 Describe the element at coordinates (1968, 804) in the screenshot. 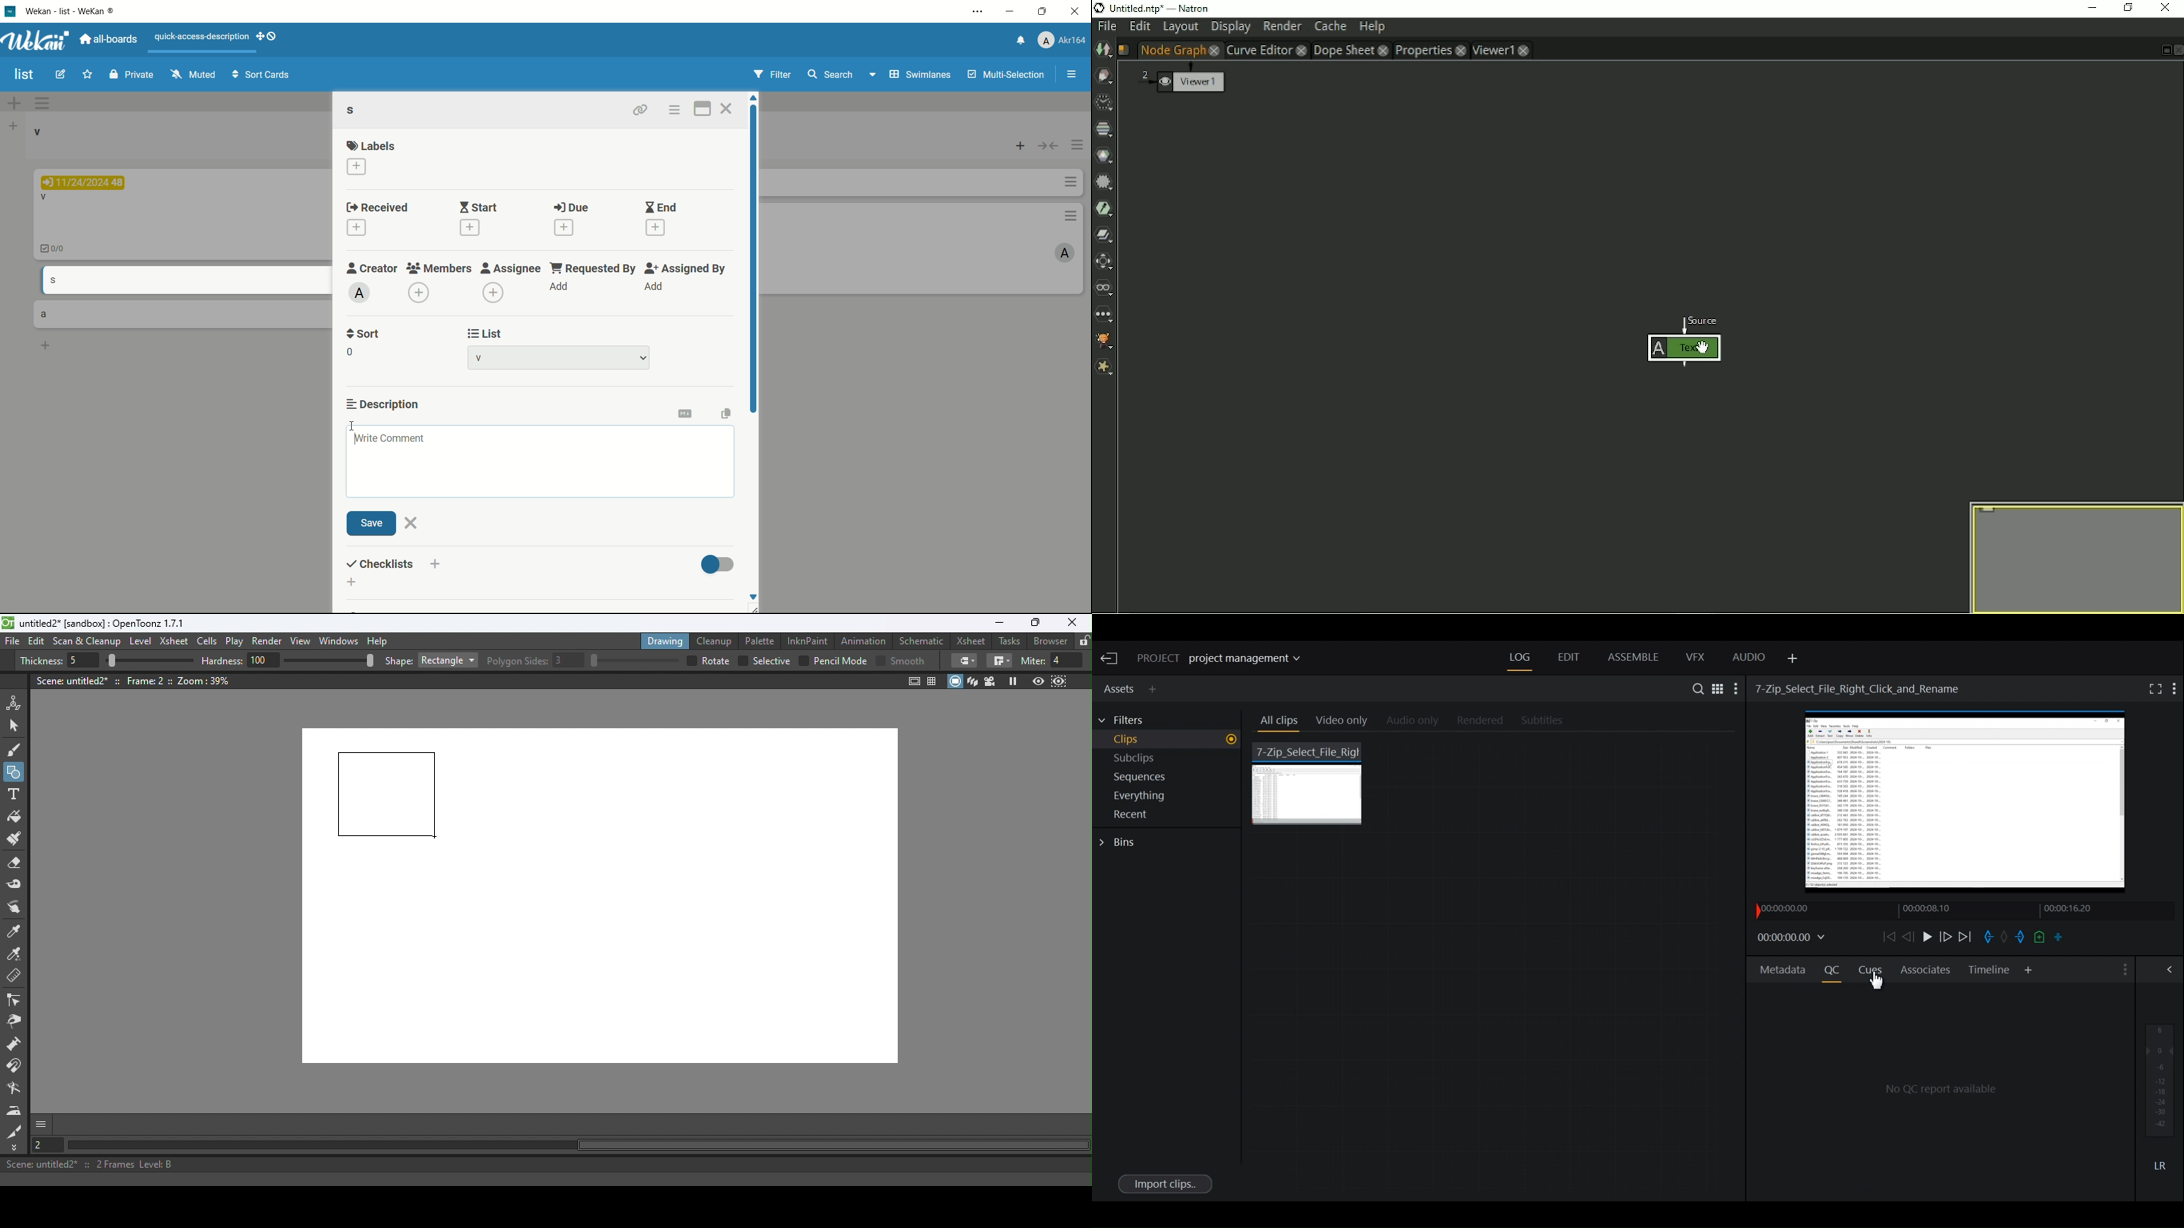

I see `Media Viewer` at that location.